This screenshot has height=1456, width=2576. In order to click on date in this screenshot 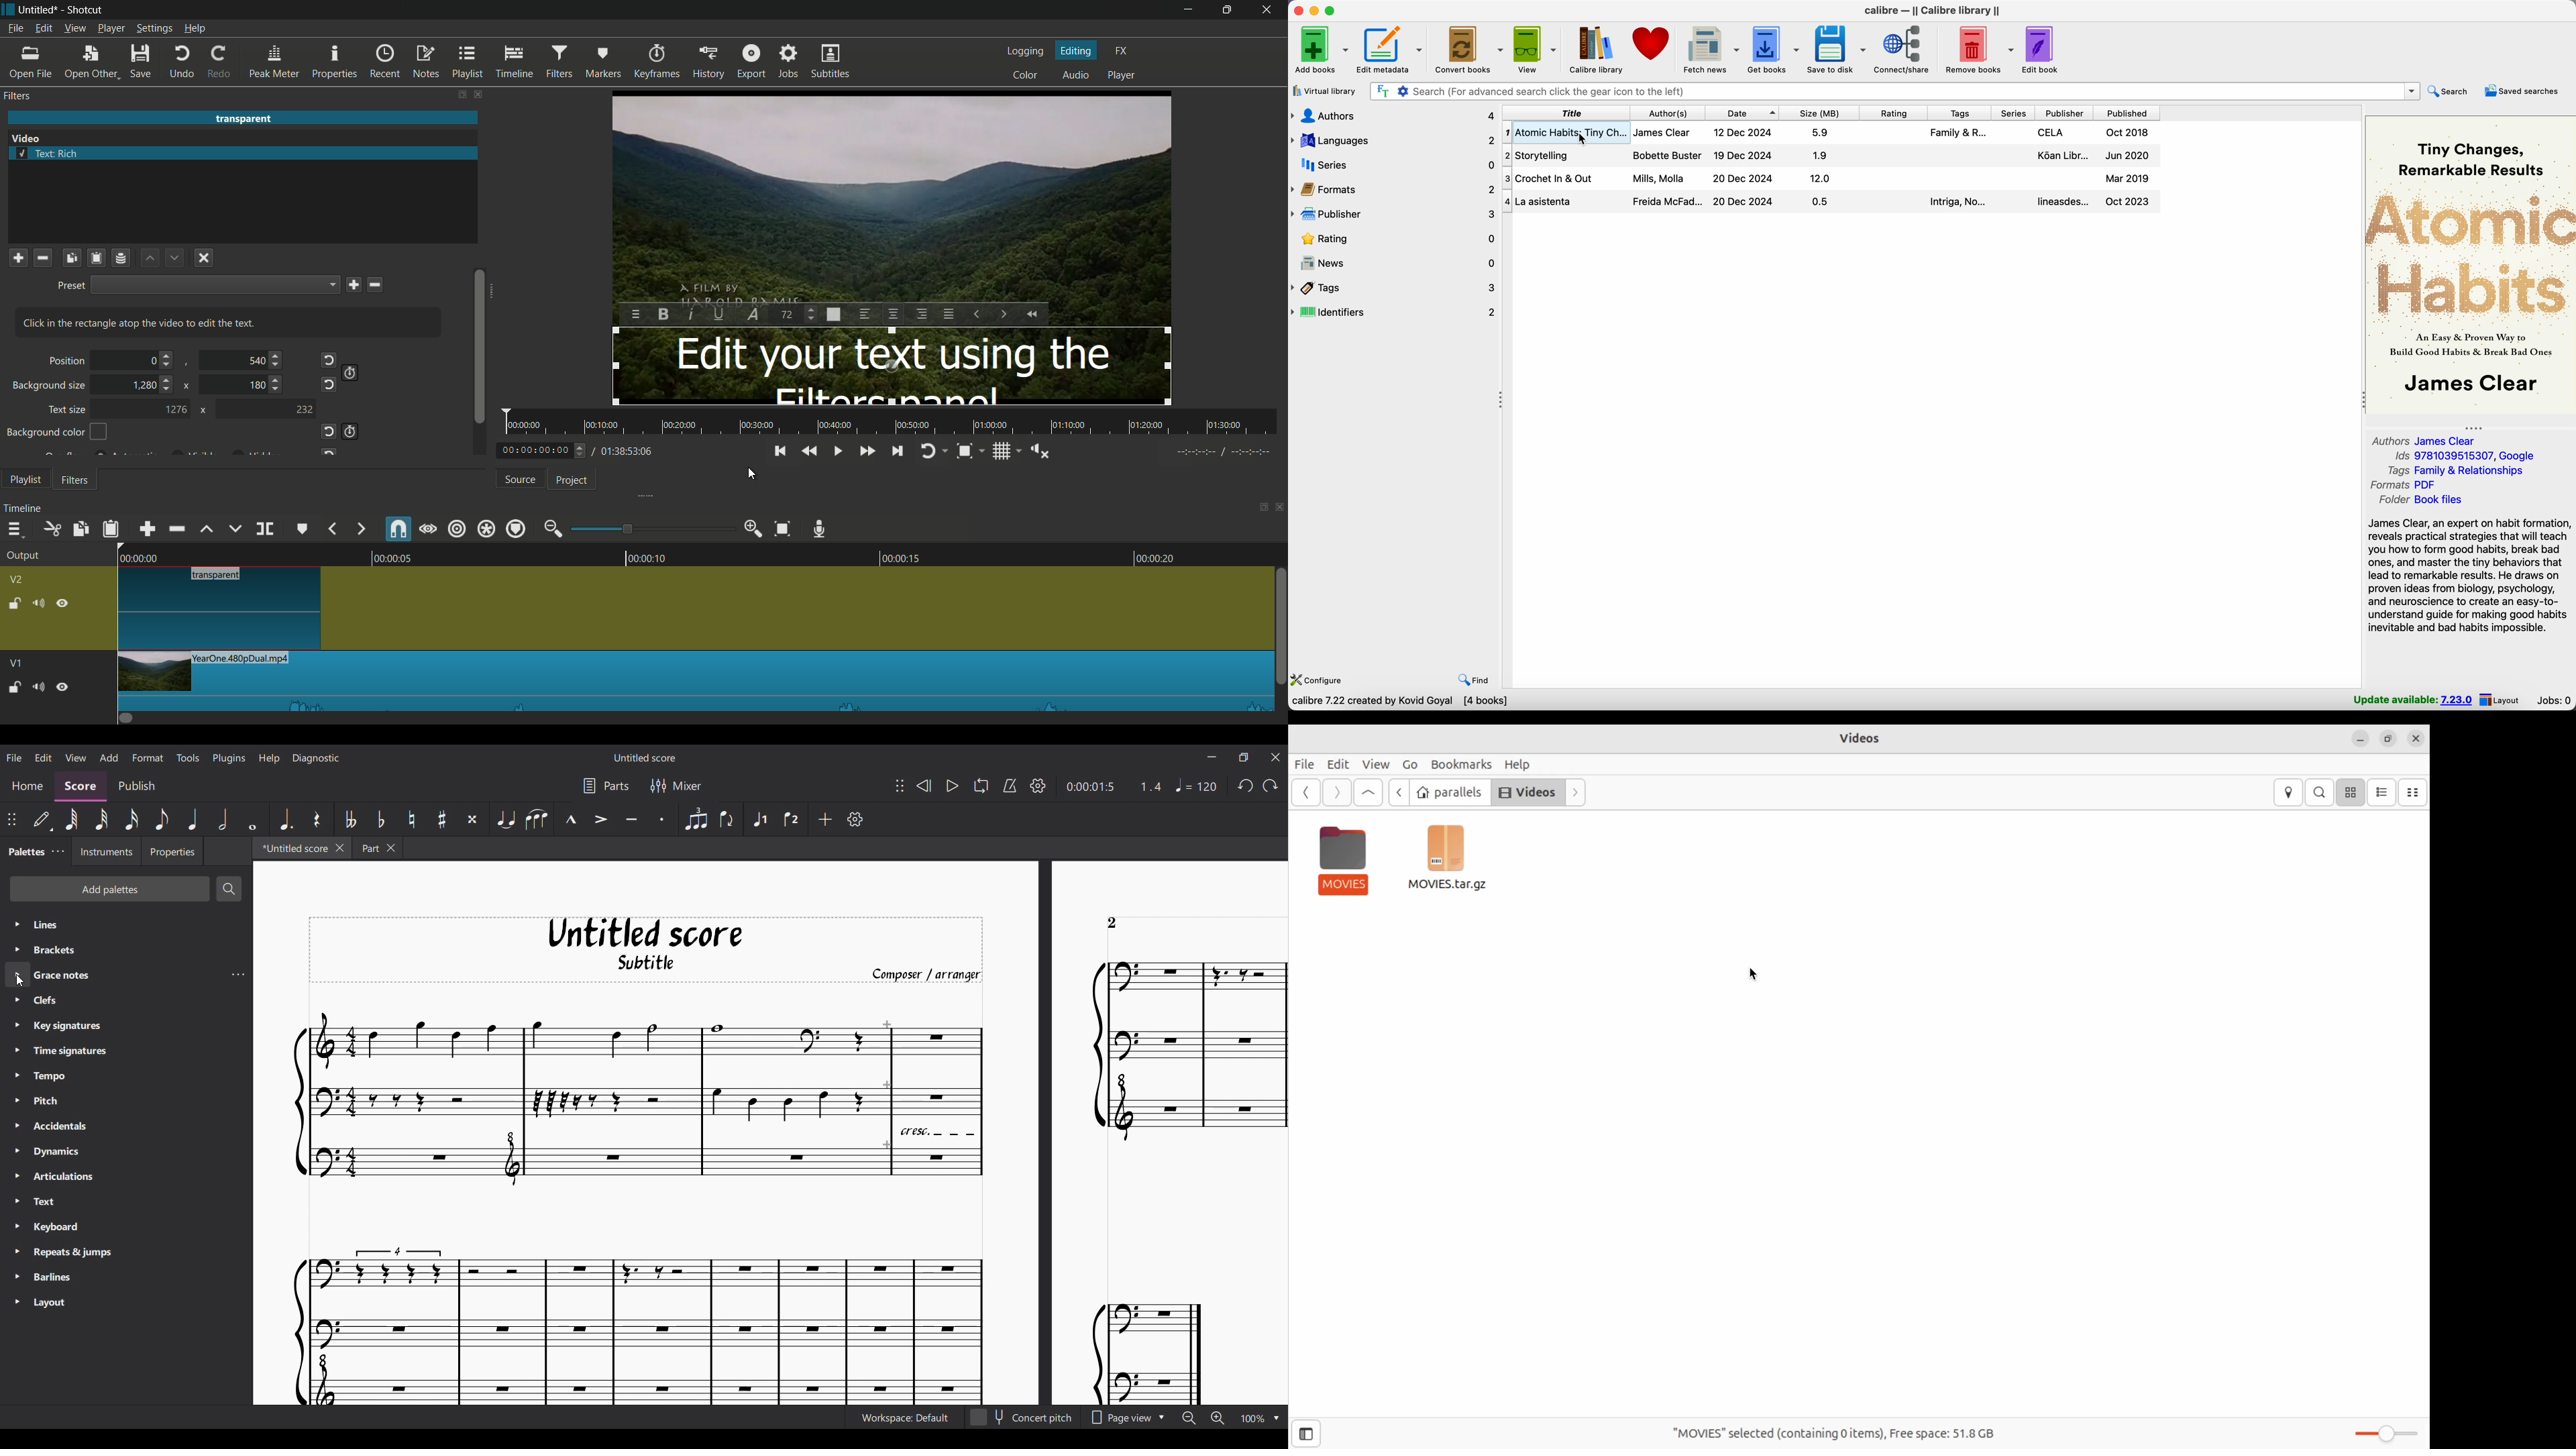, I will do `click(1743, 113)`.